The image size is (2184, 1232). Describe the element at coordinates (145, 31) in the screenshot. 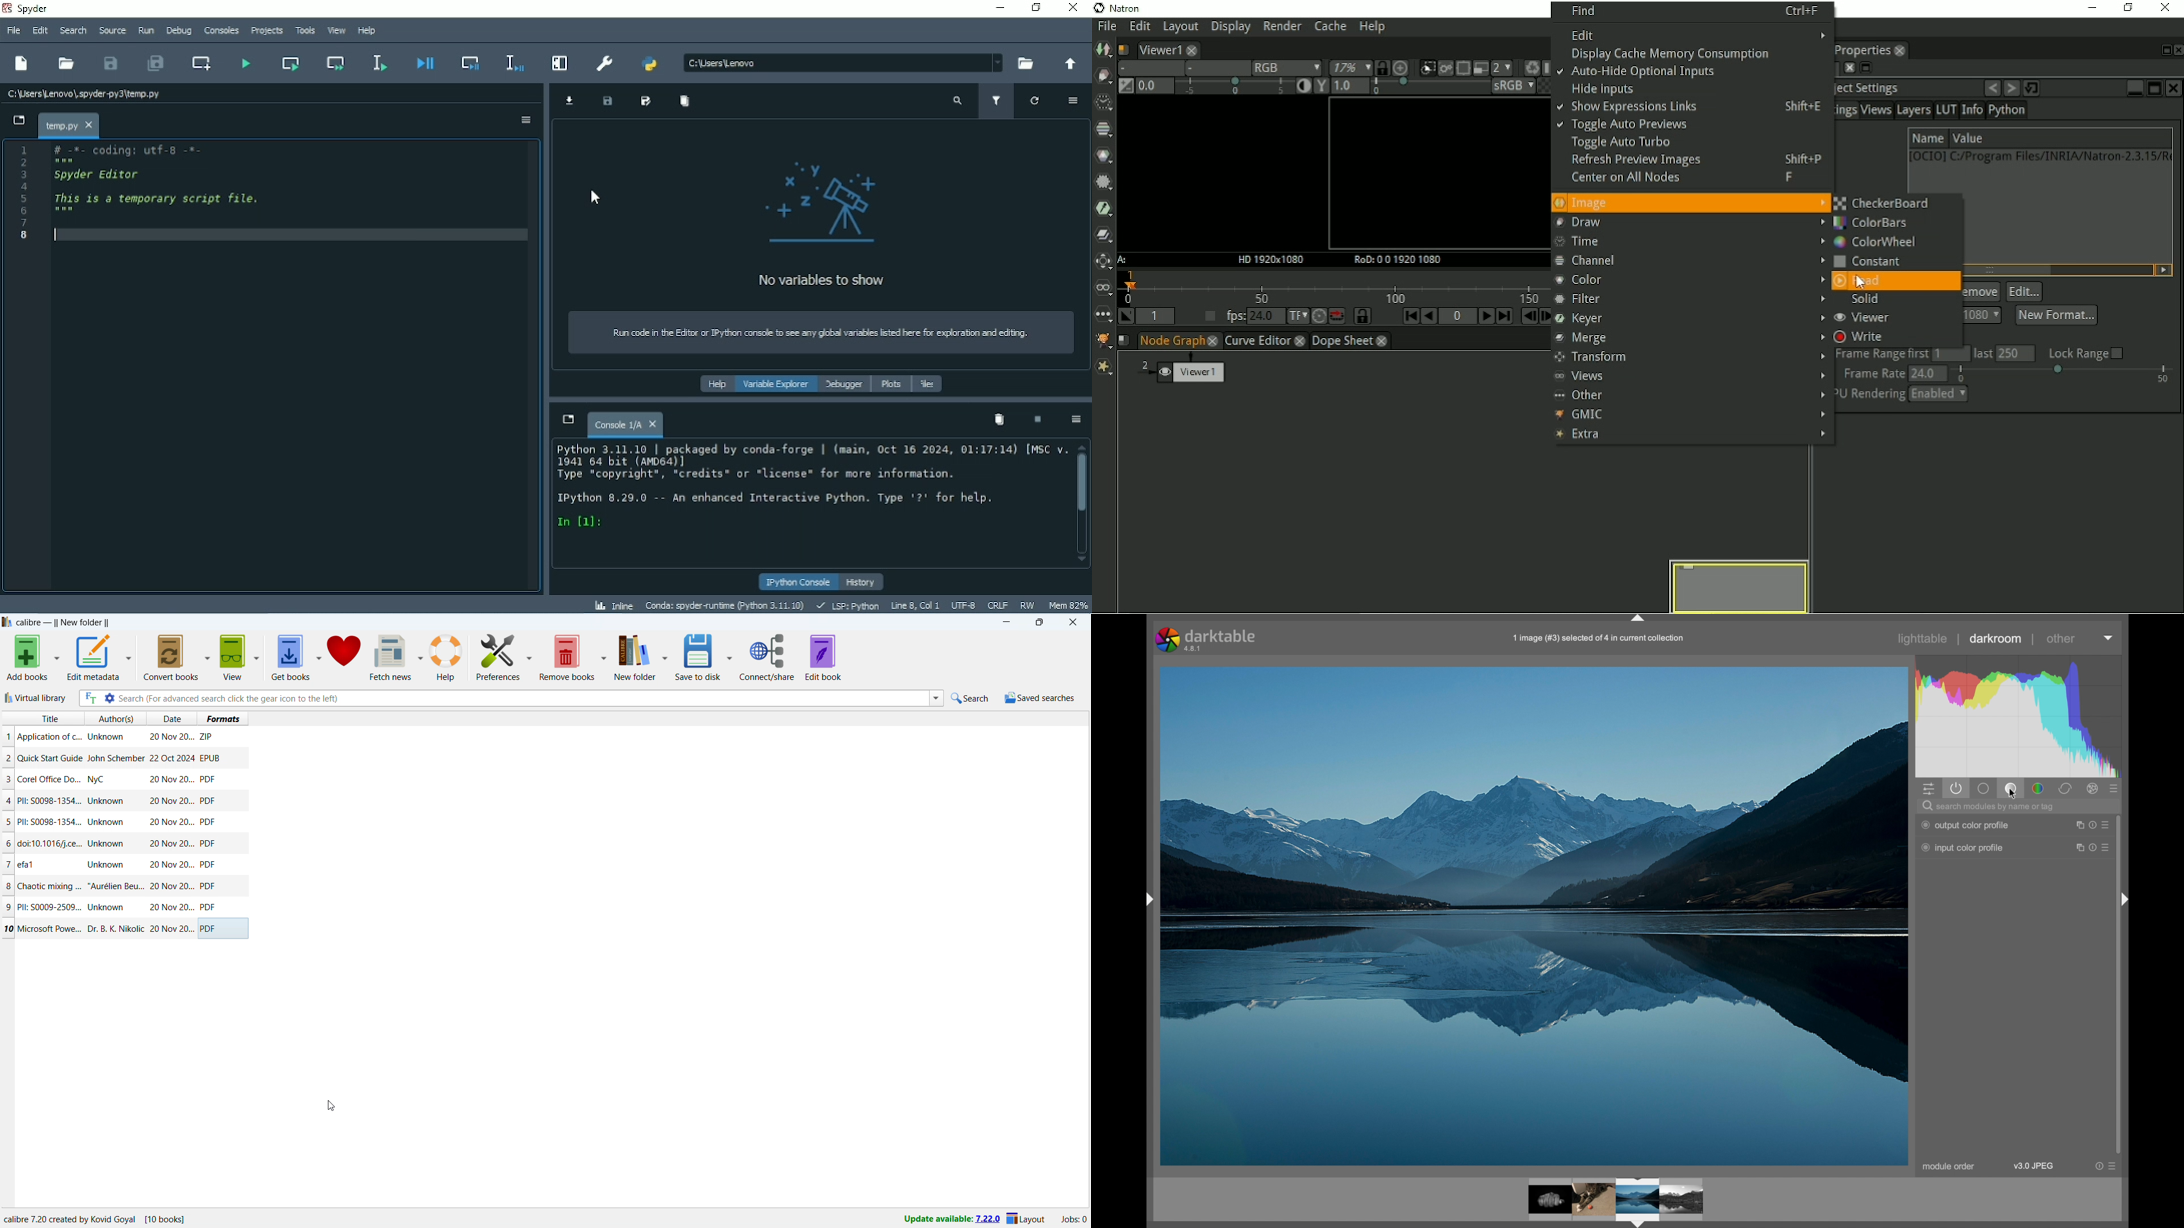

I see `Run` at that location.